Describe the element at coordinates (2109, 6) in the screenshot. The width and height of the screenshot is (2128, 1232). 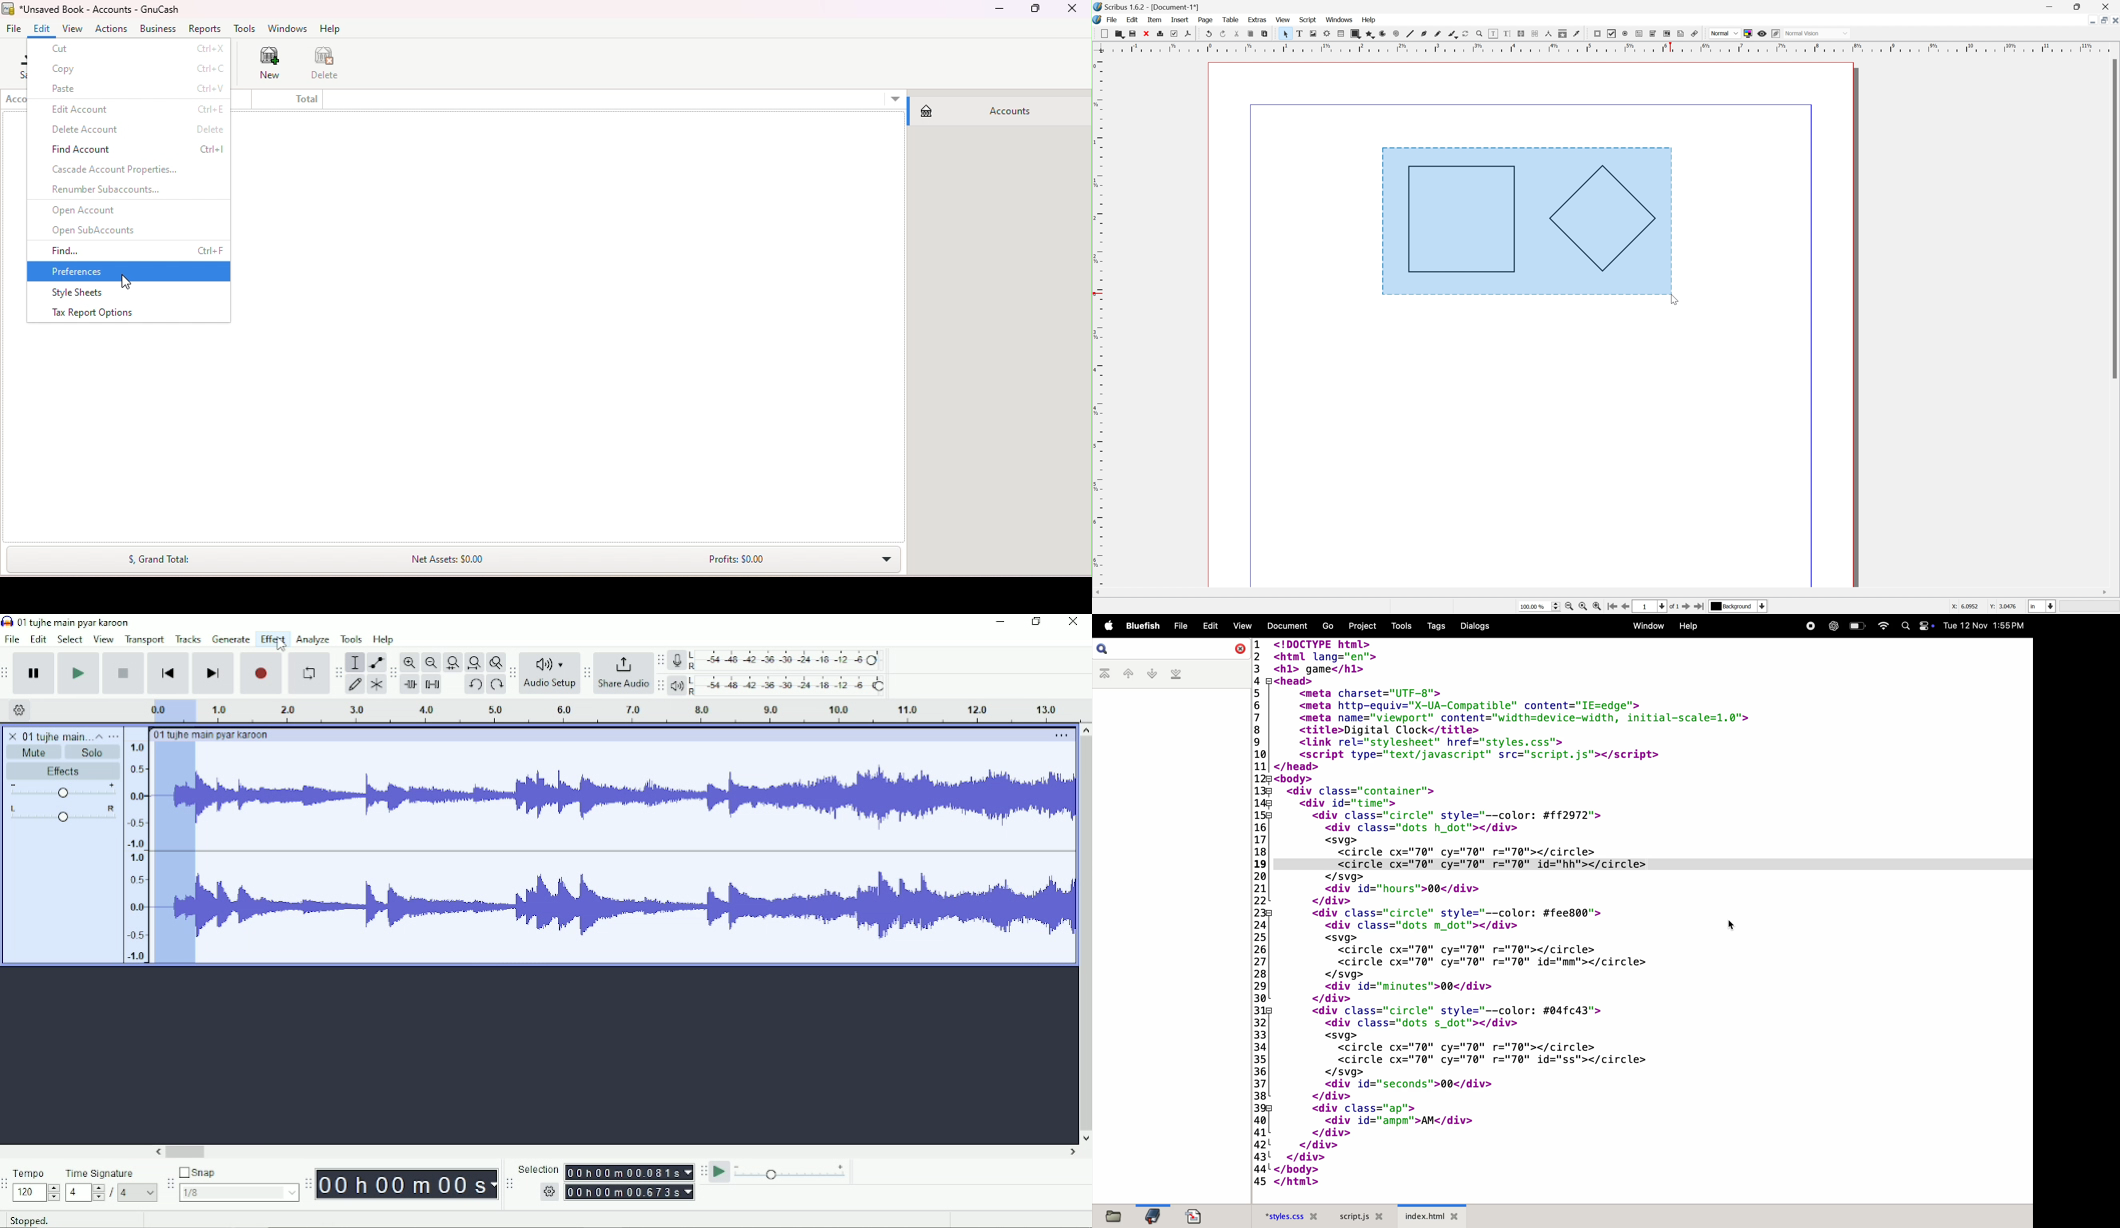
I see `Close` at that location.